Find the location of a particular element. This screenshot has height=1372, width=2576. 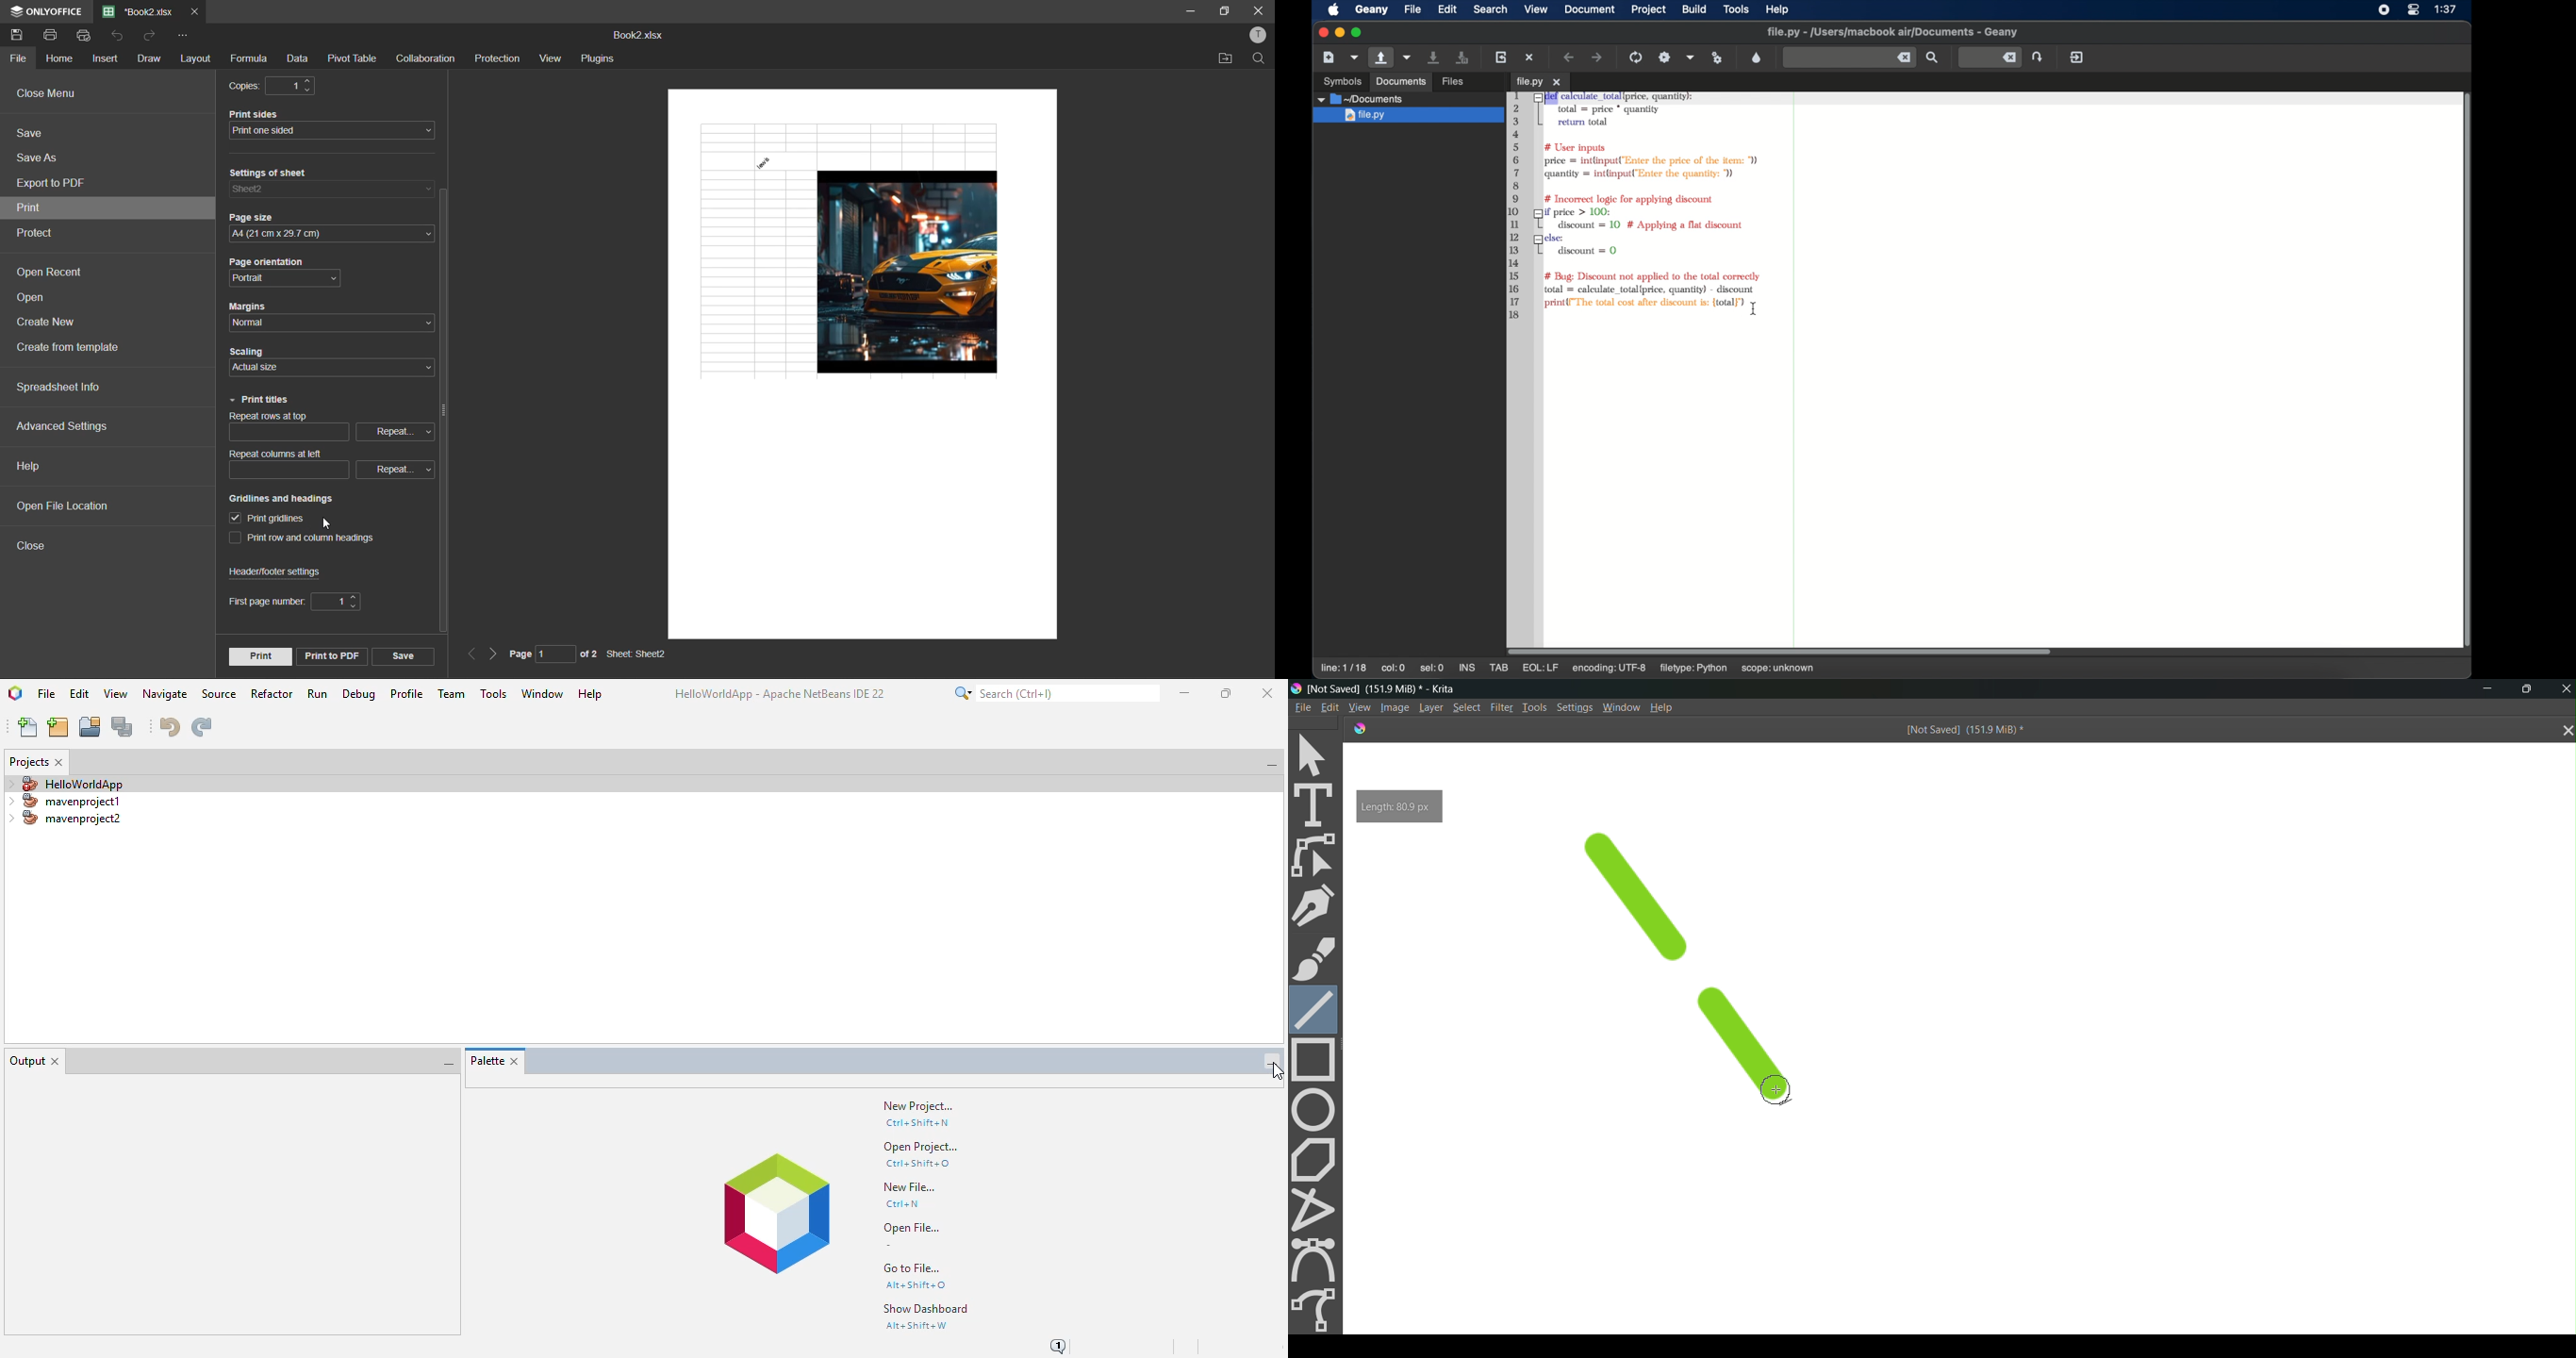

Select is located at coordinates (1467, 708).